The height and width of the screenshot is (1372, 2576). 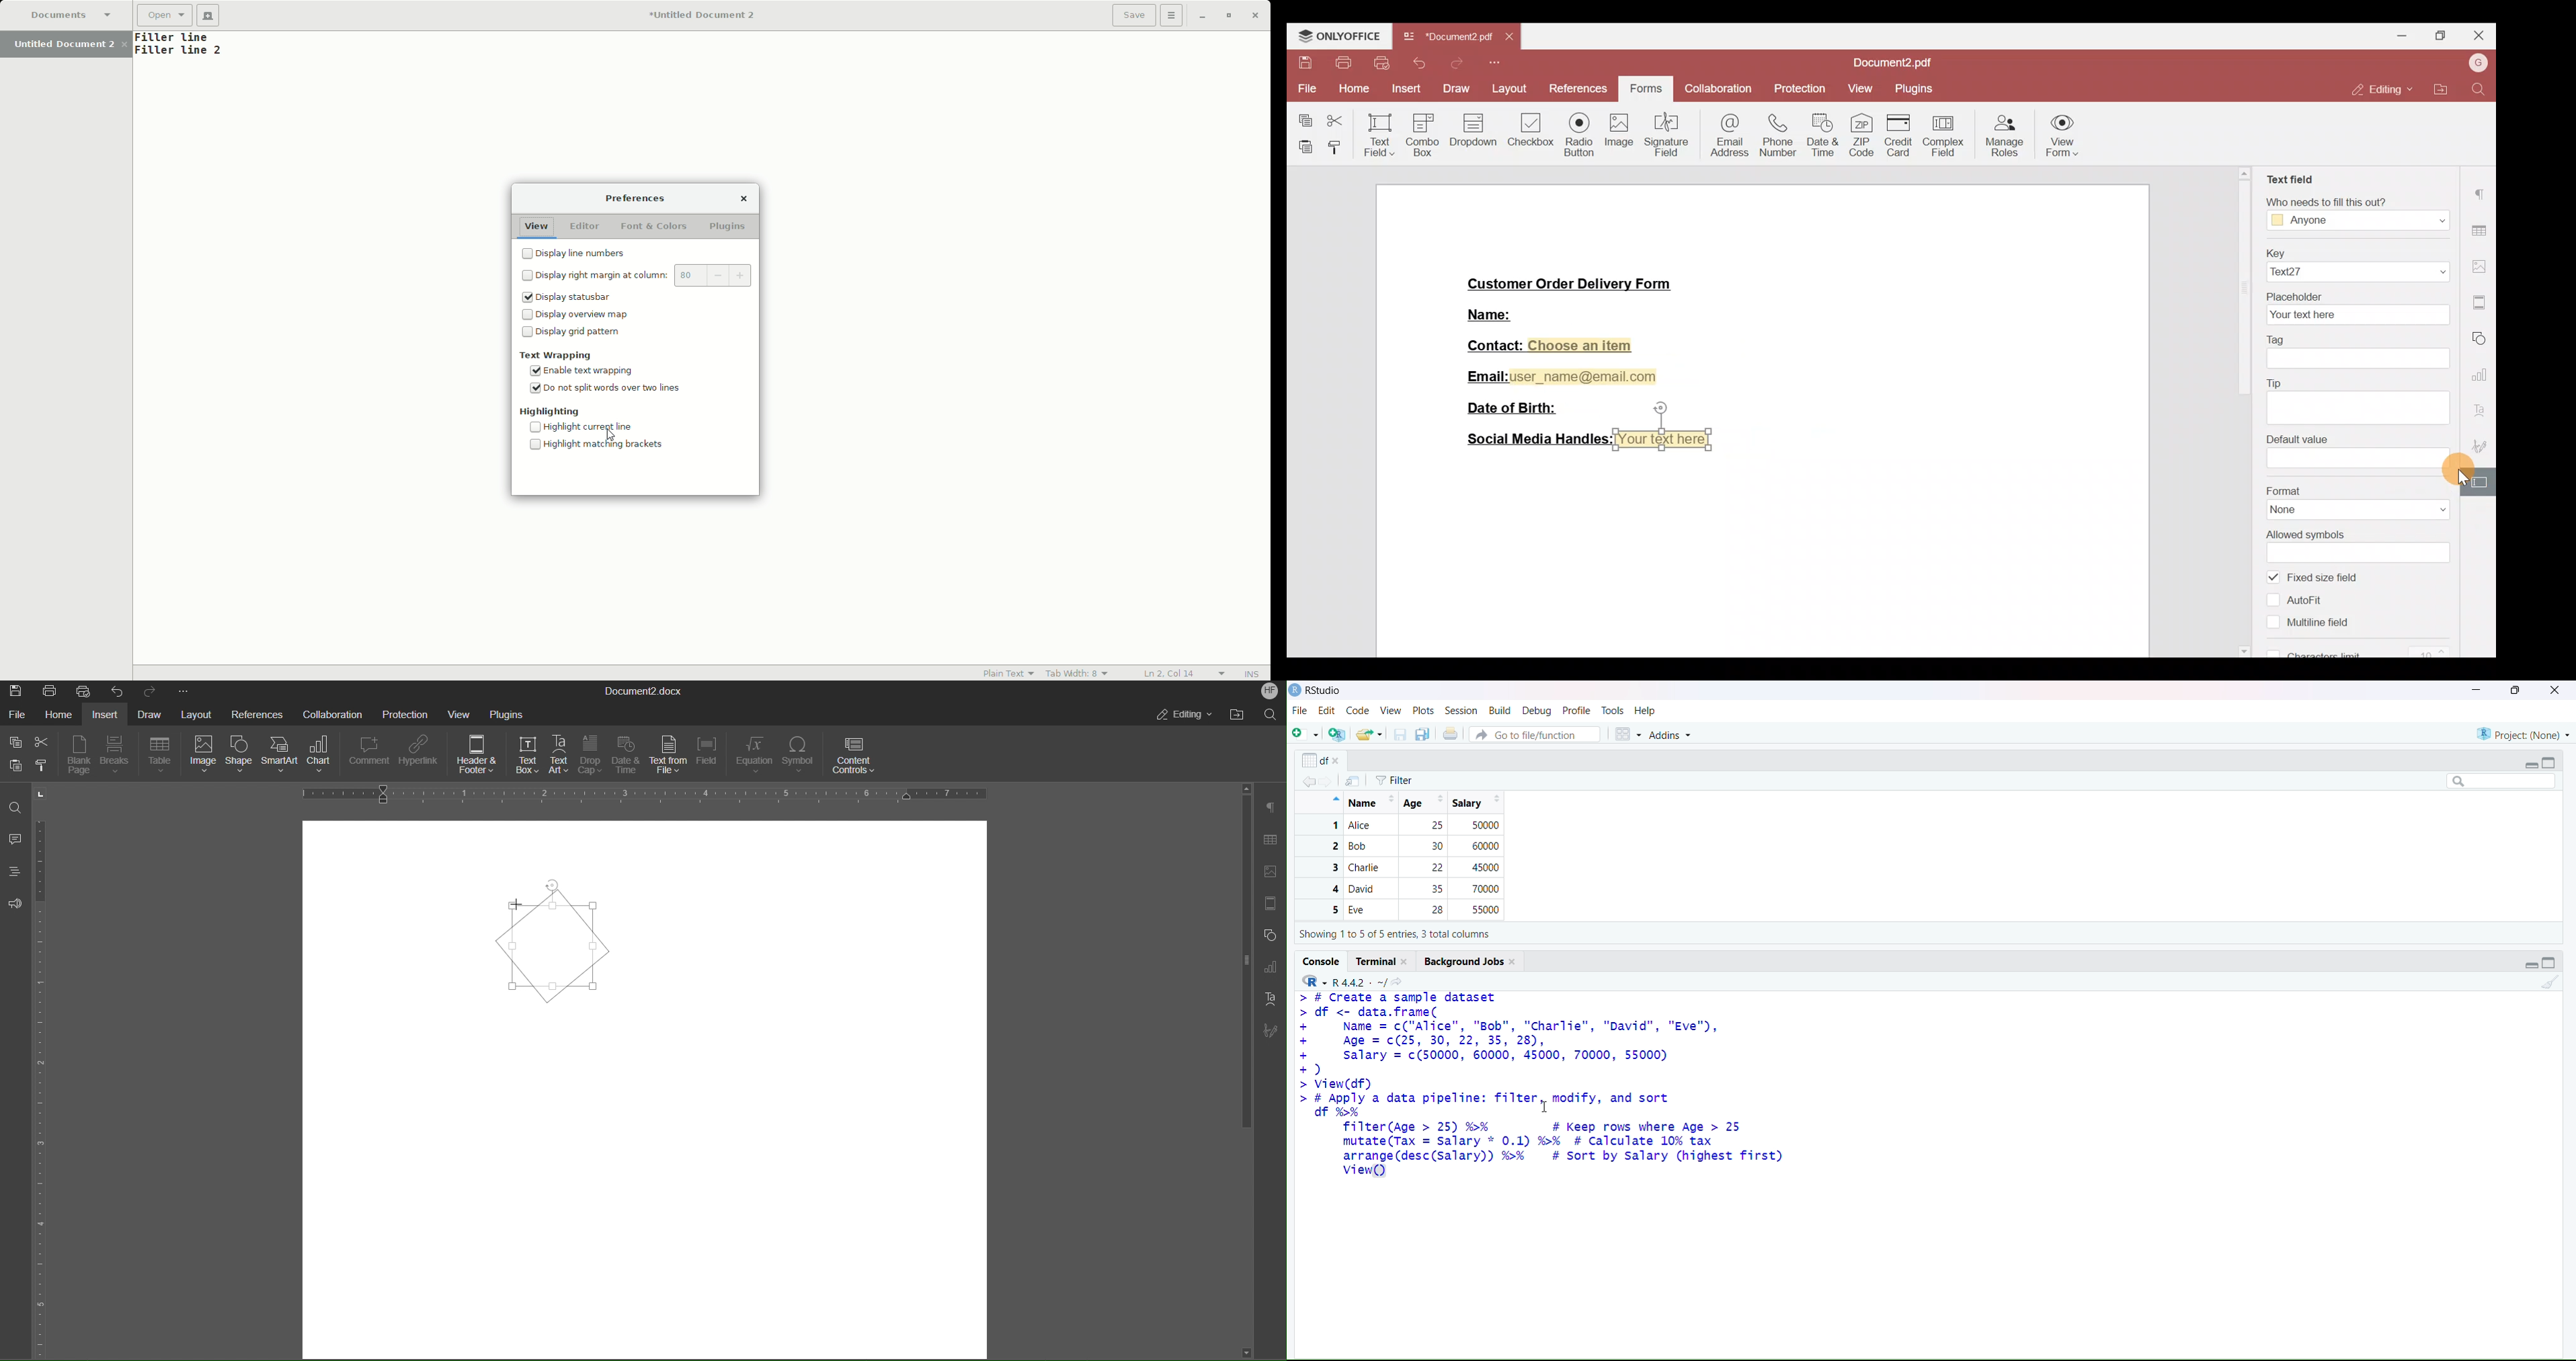 What do you see at coordinates (2380, 90) in the screenshot?
I see `Editing mode` at bounding box center [2380, 90].